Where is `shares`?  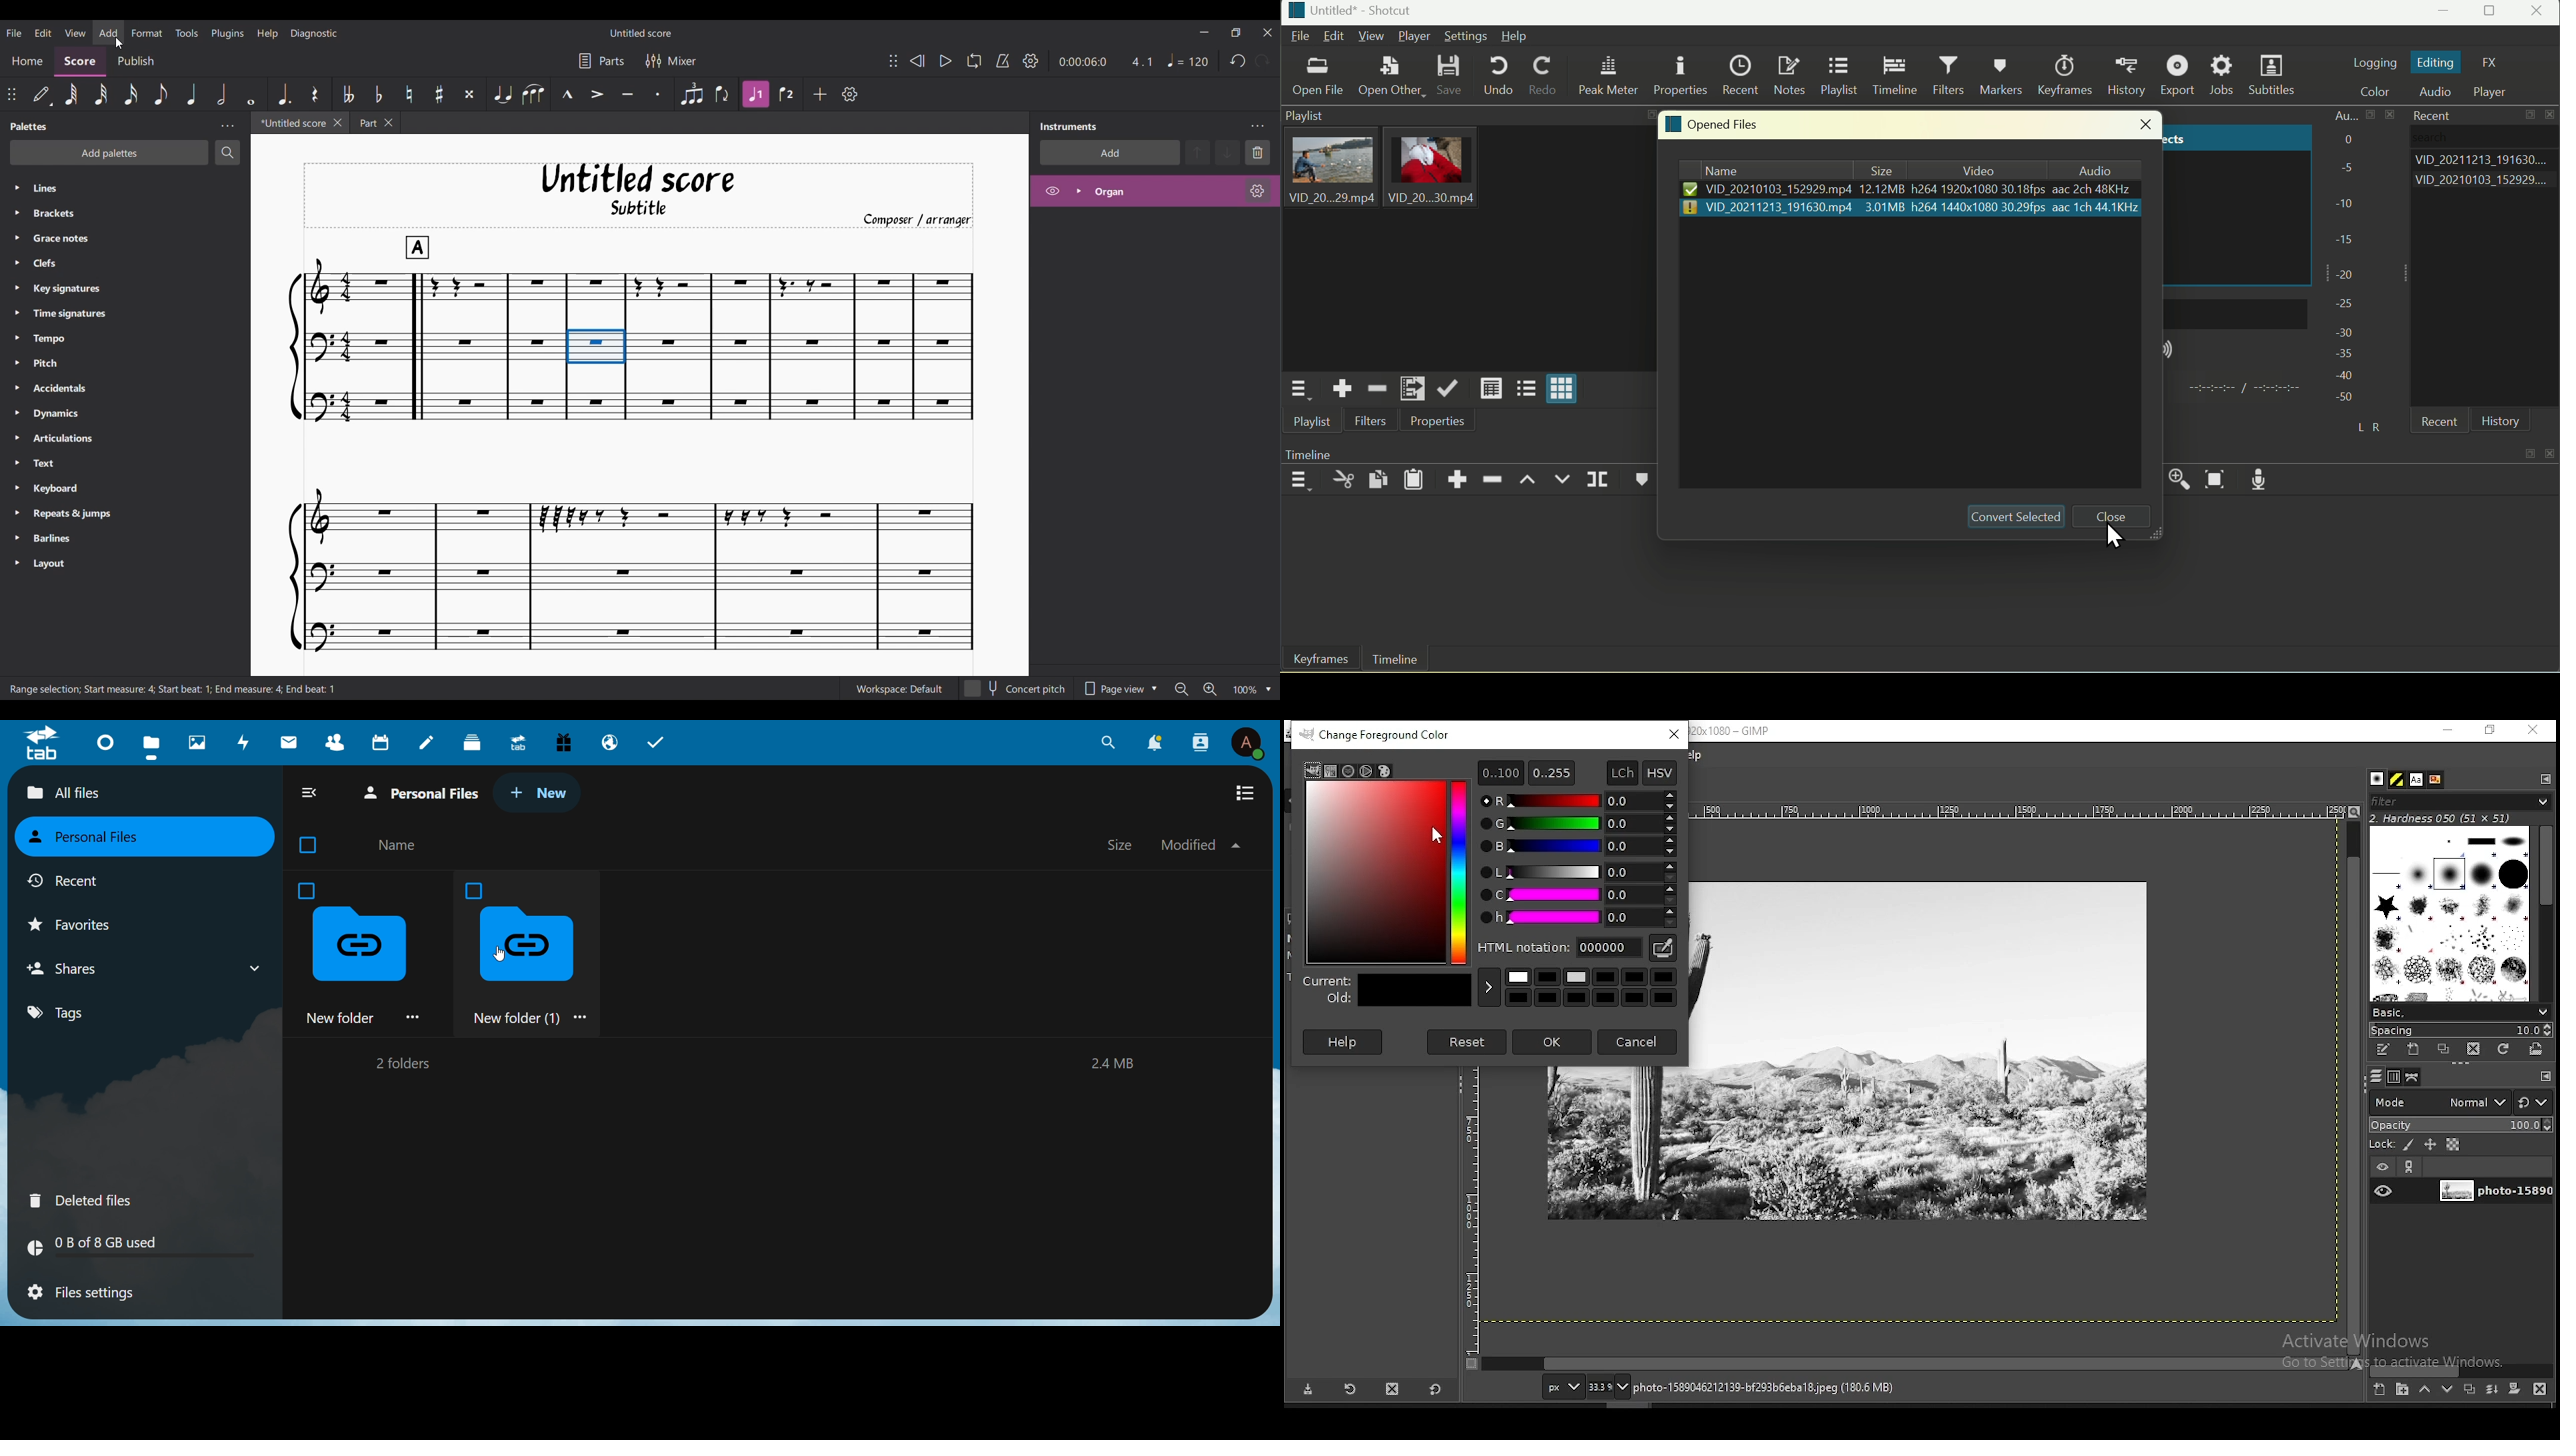 shares is located at coordinates (76, 969).